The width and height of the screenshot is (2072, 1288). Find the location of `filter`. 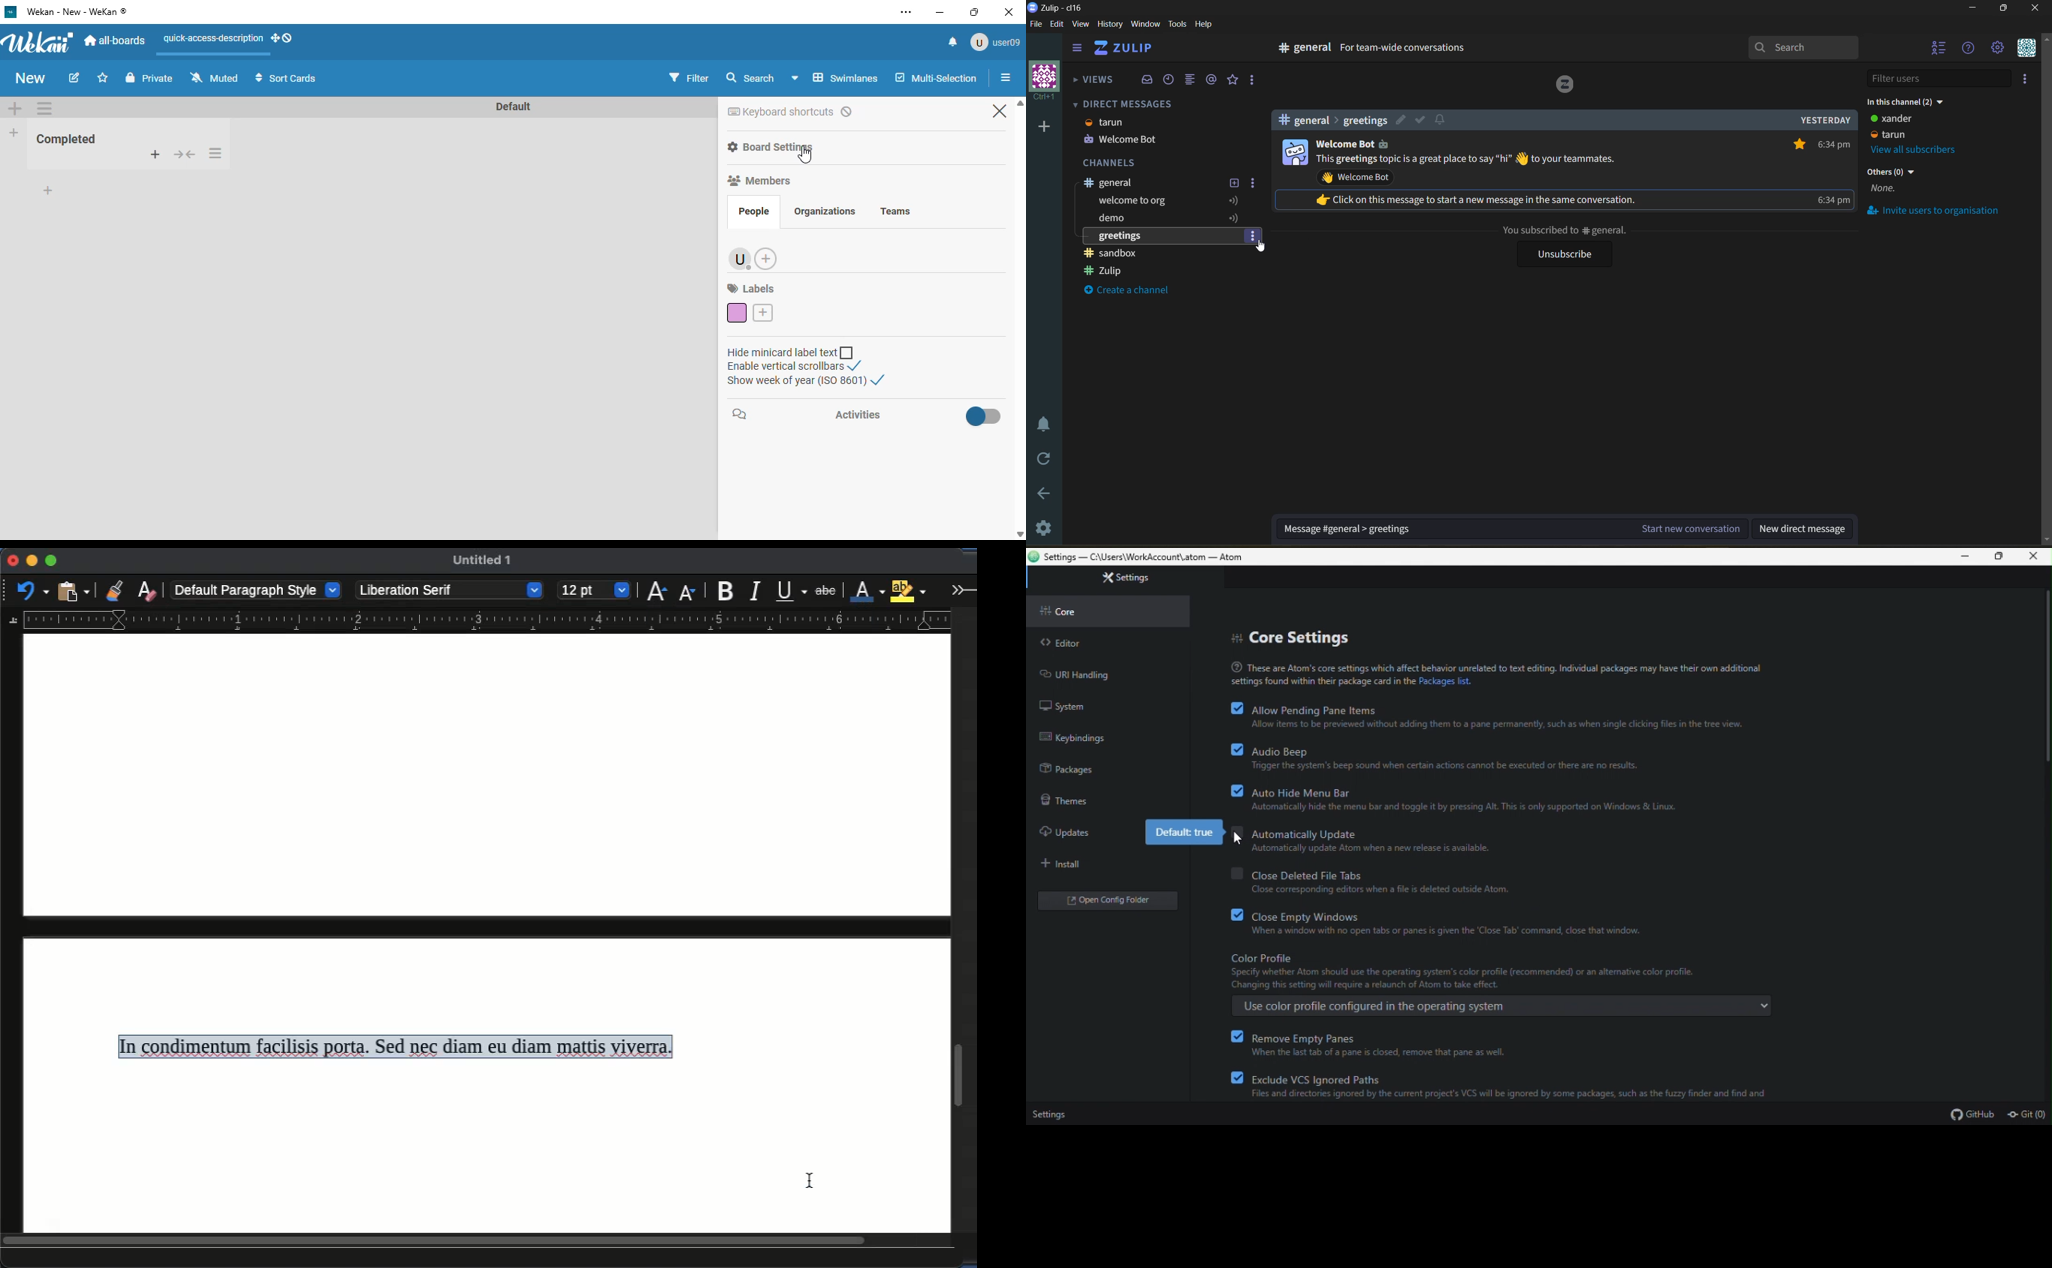

filter is located at coordinates (688, 78).